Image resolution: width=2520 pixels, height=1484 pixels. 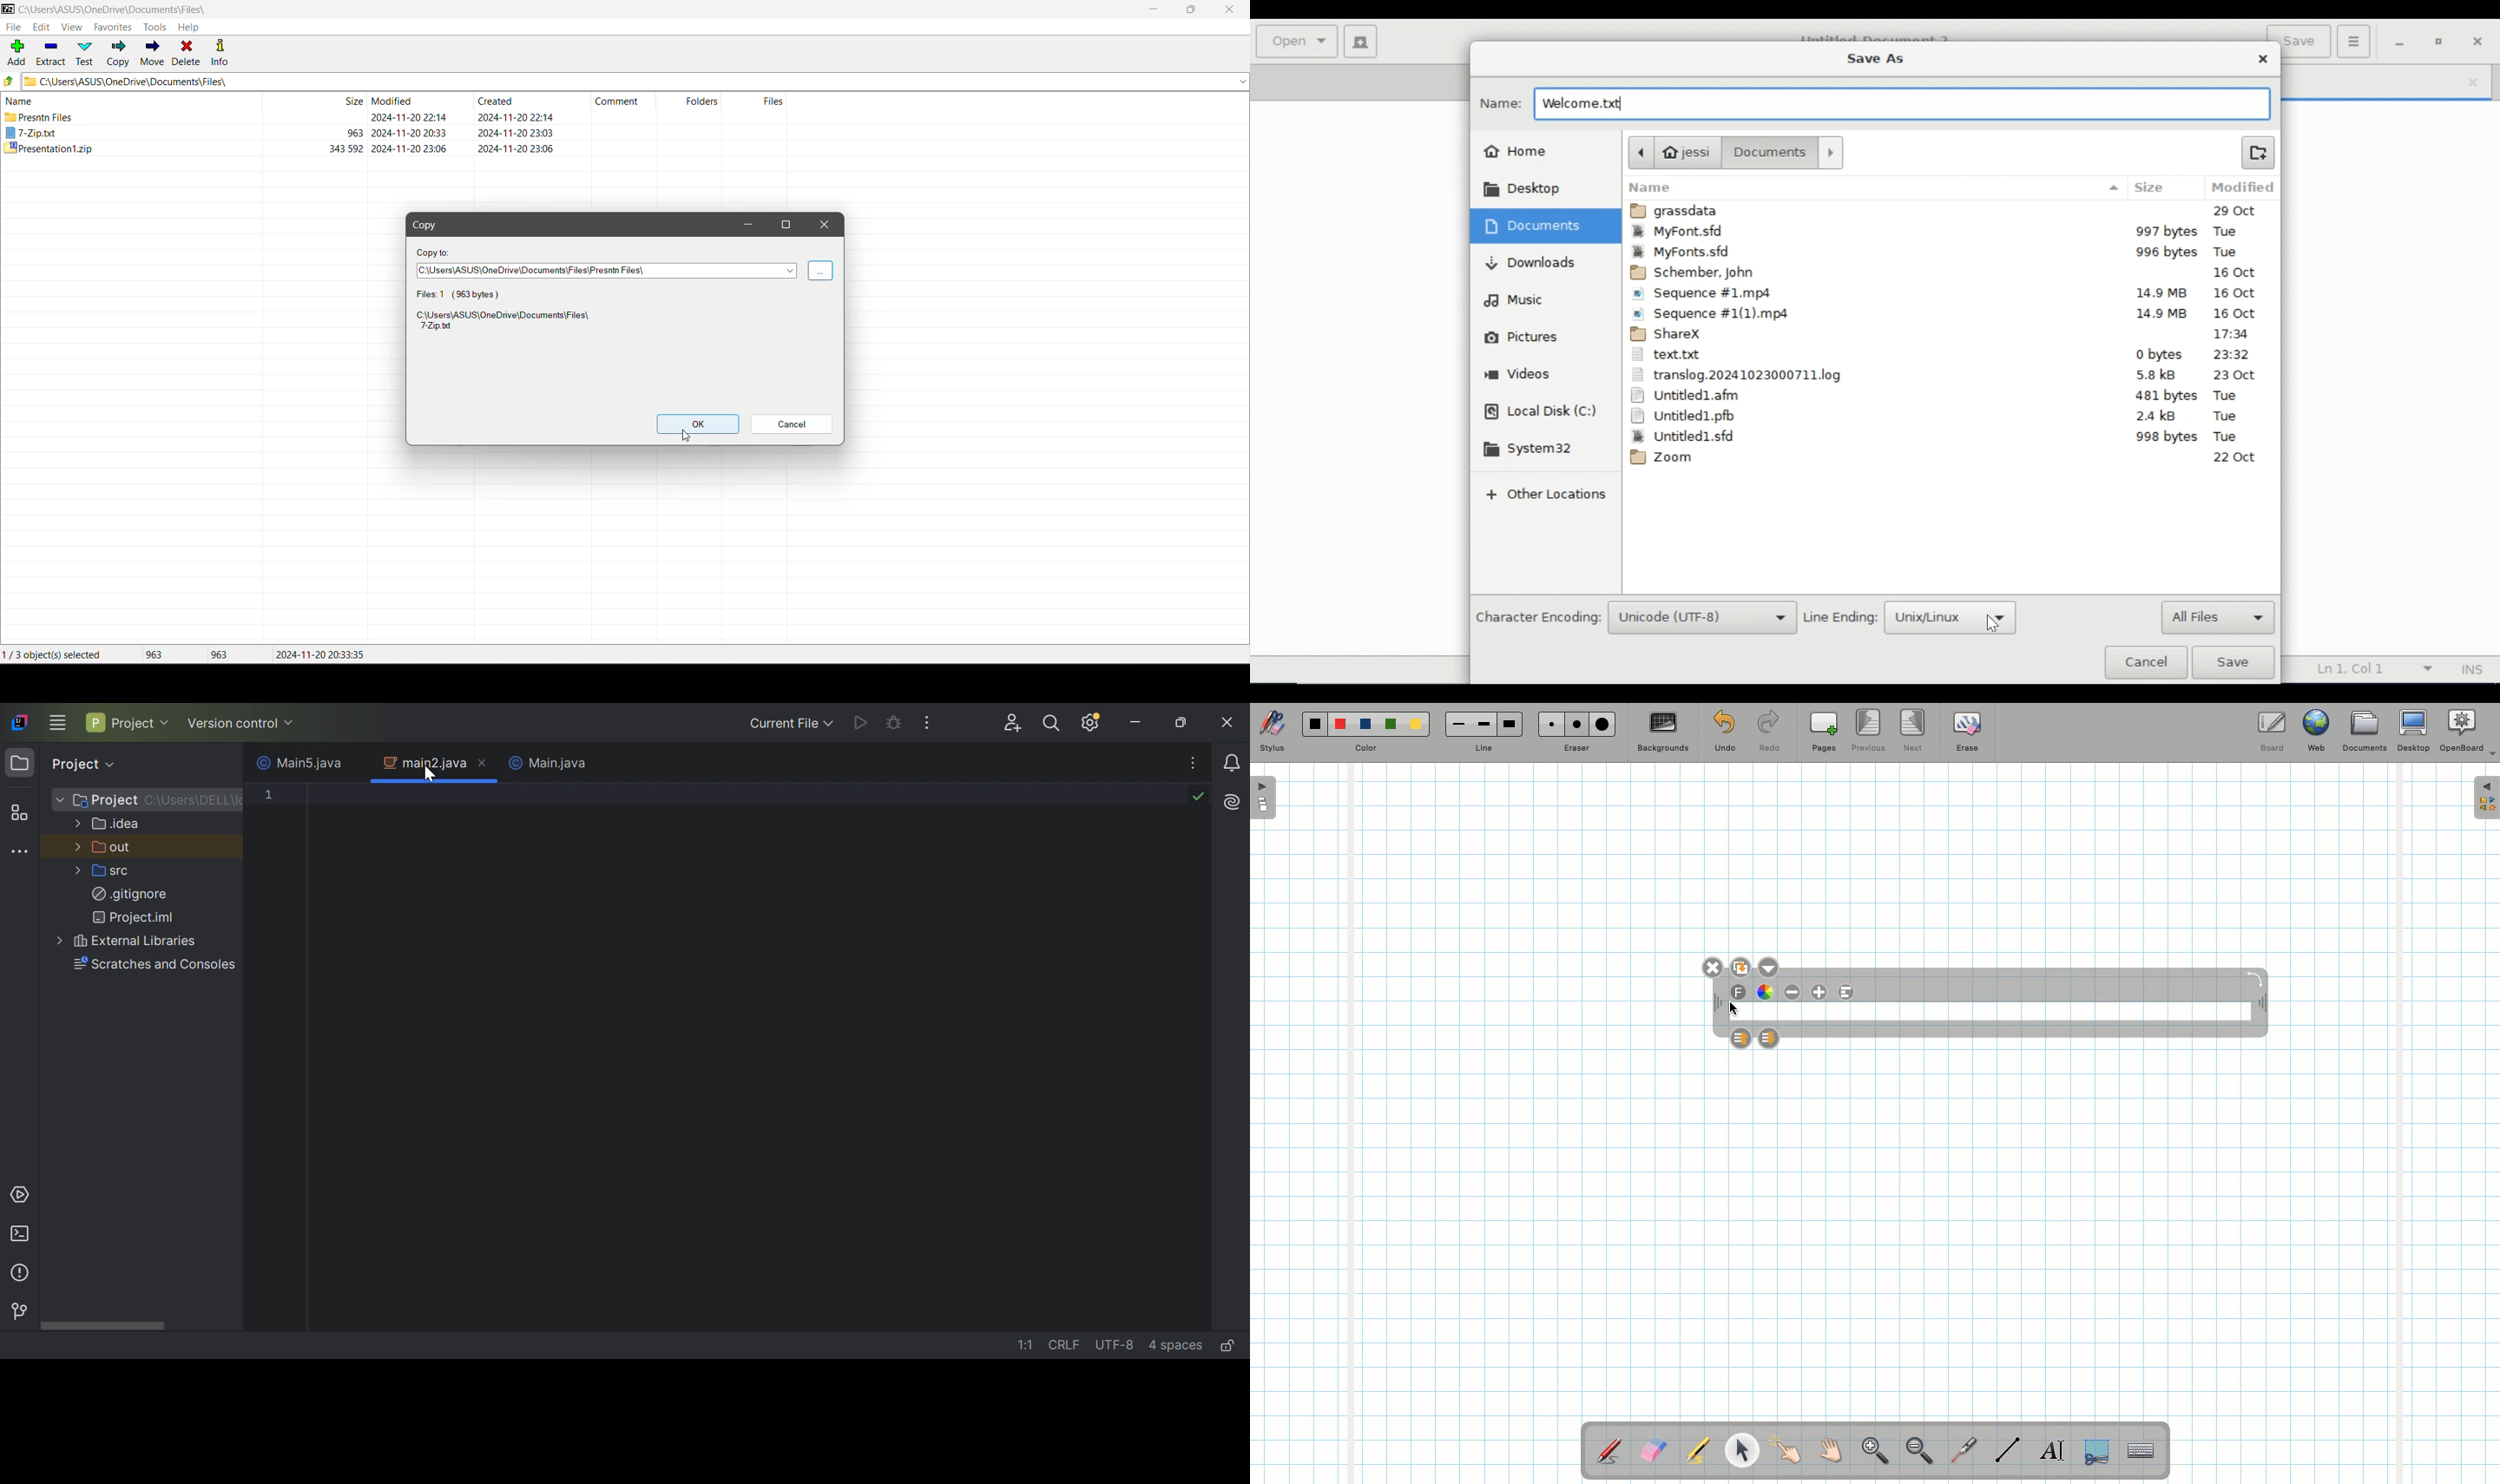 What do you see at coordinates (2145, 663) in the screenshot?
I see `Cancel` at bounding box center [2145, 663].